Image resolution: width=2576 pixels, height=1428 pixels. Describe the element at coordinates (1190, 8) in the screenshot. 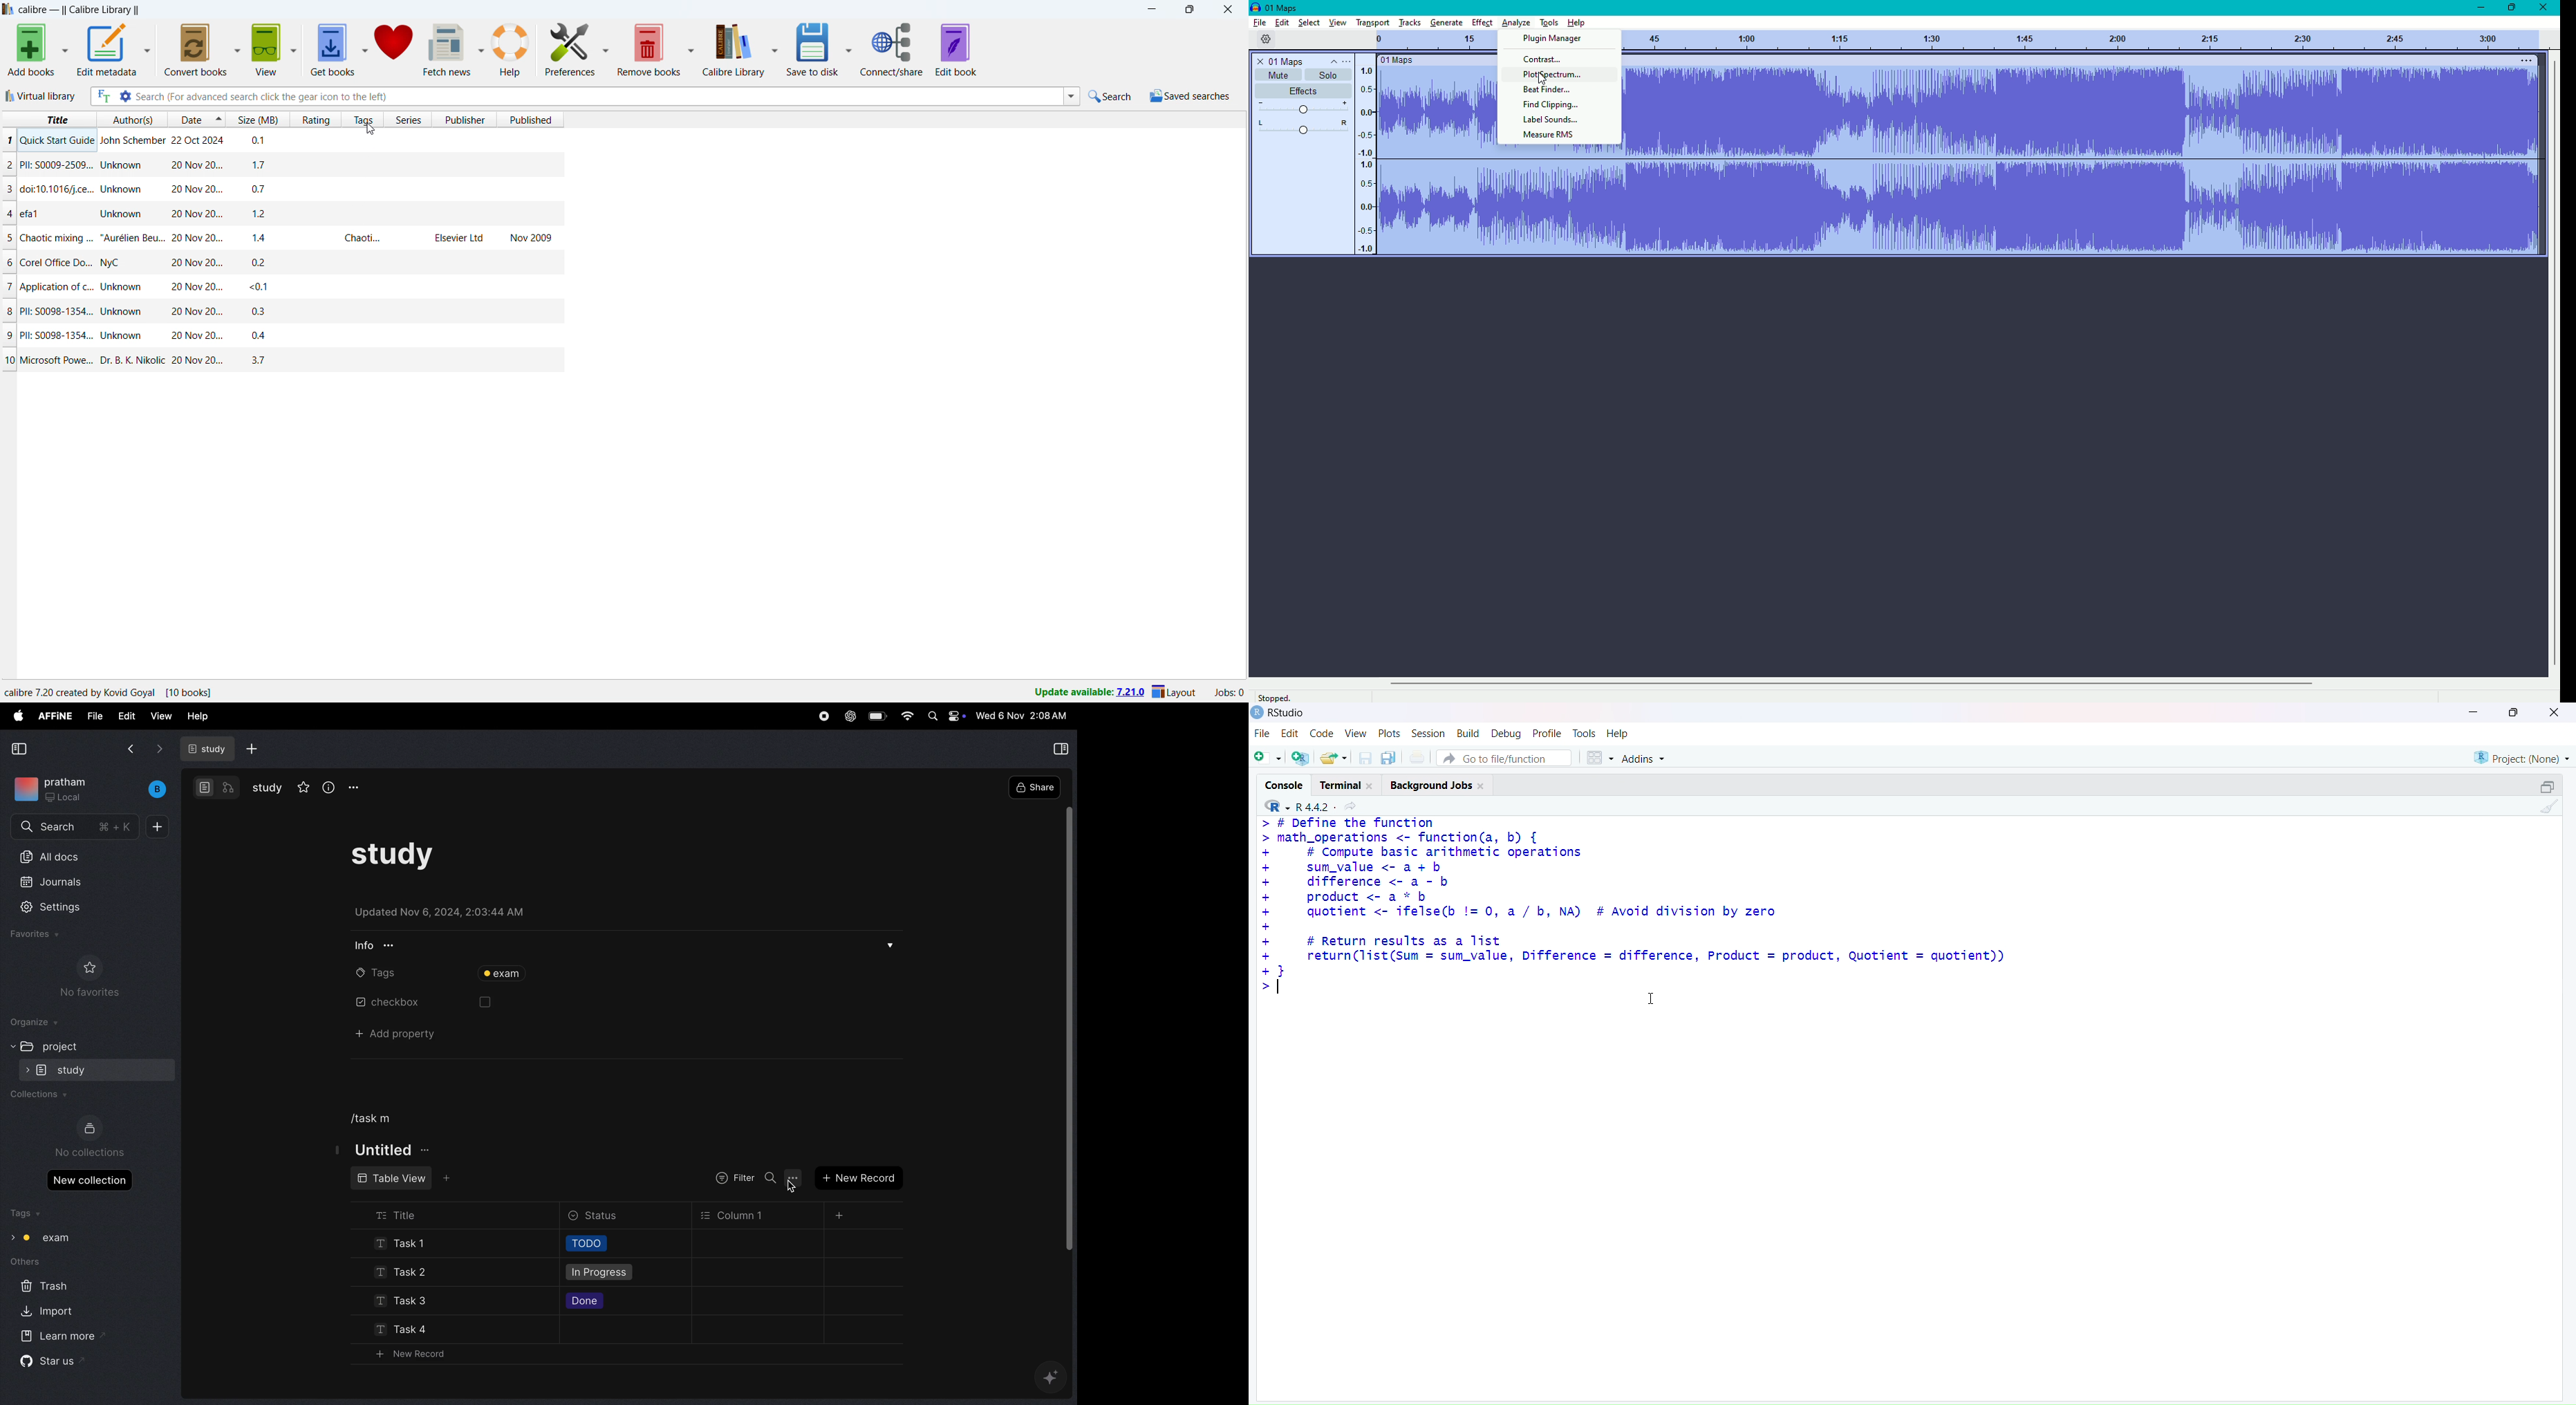

I see `maximize` at that location.